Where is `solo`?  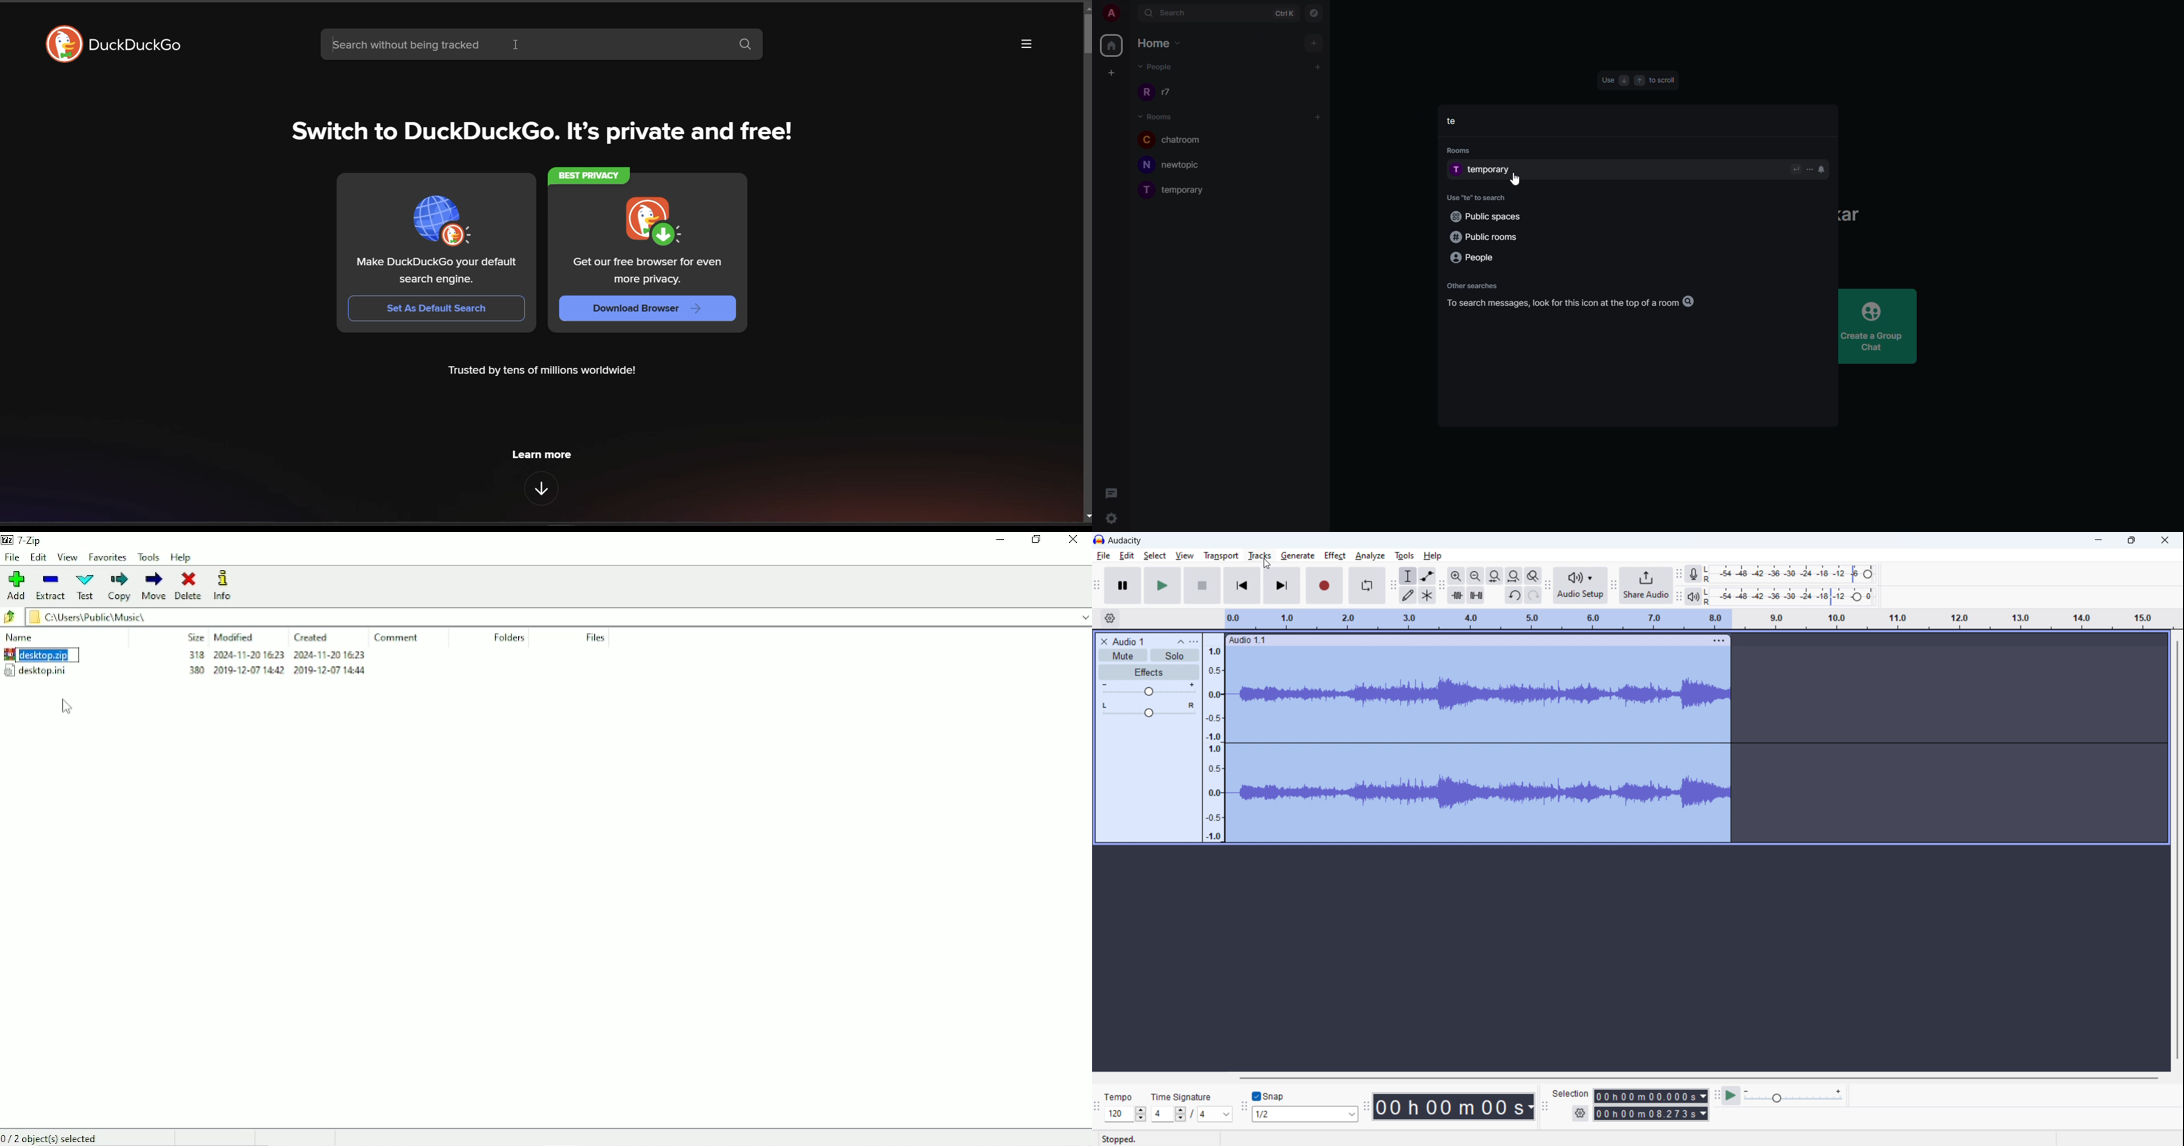
solo is located at coordinates (1176, 655).